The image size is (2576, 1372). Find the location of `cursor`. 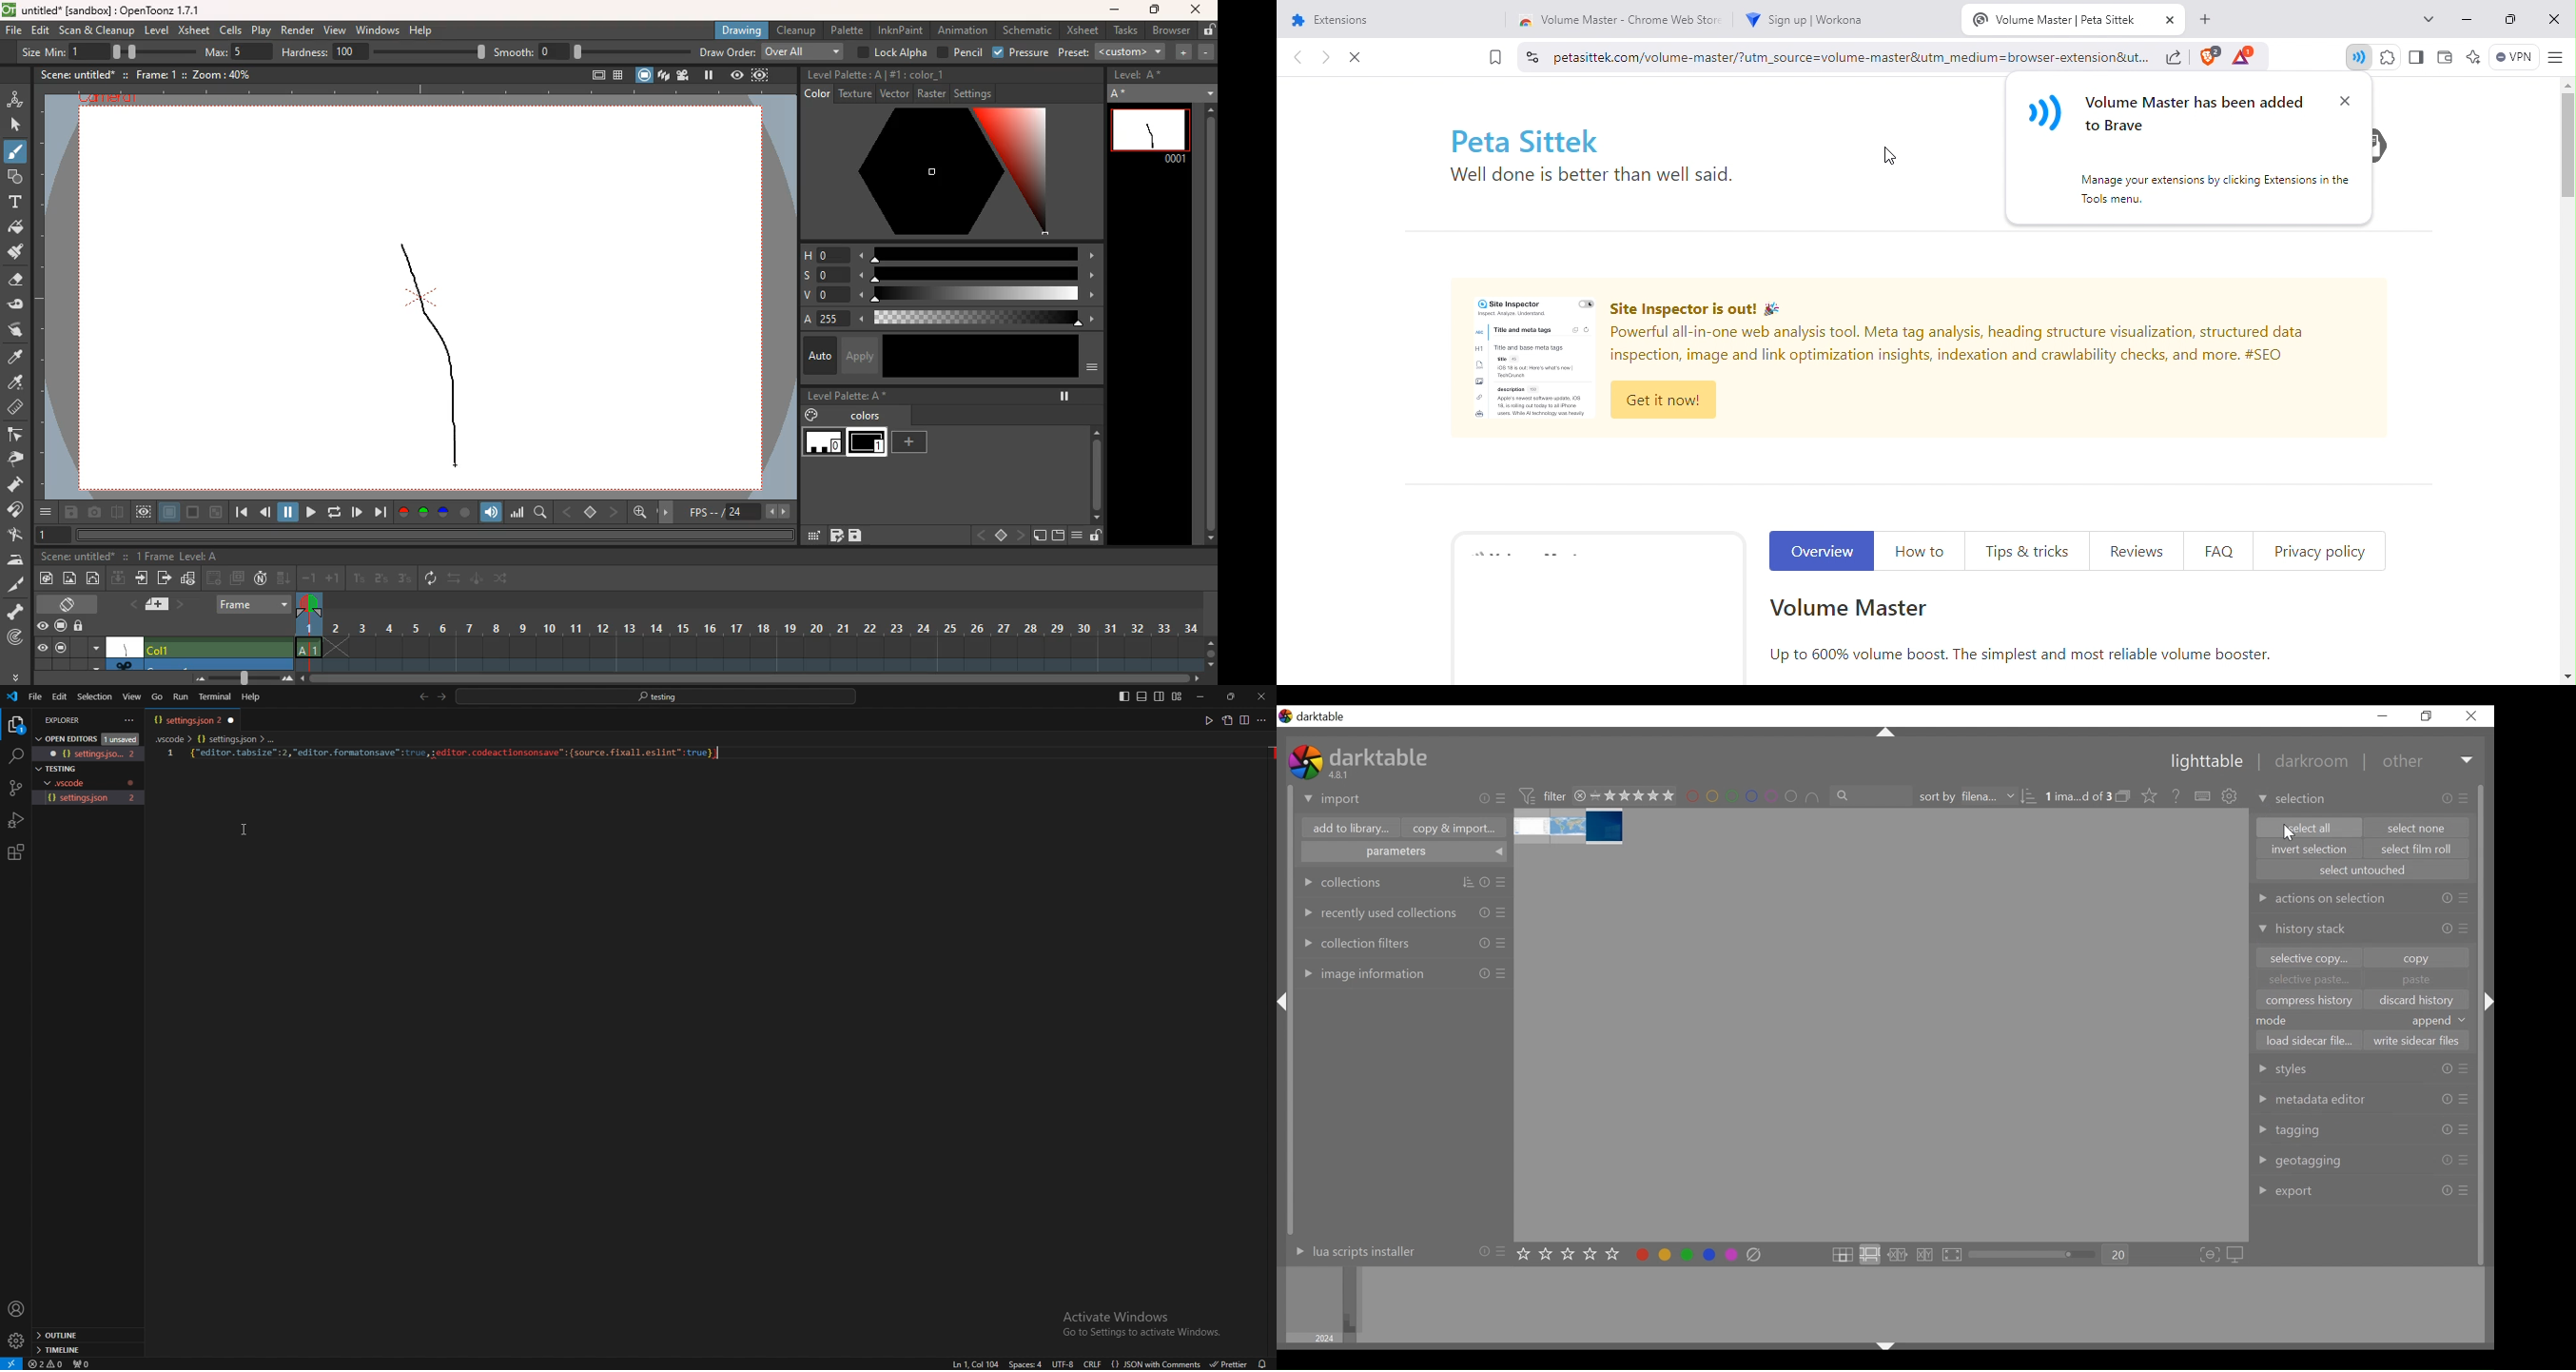

cursor is located at coordinates (2291, 835).